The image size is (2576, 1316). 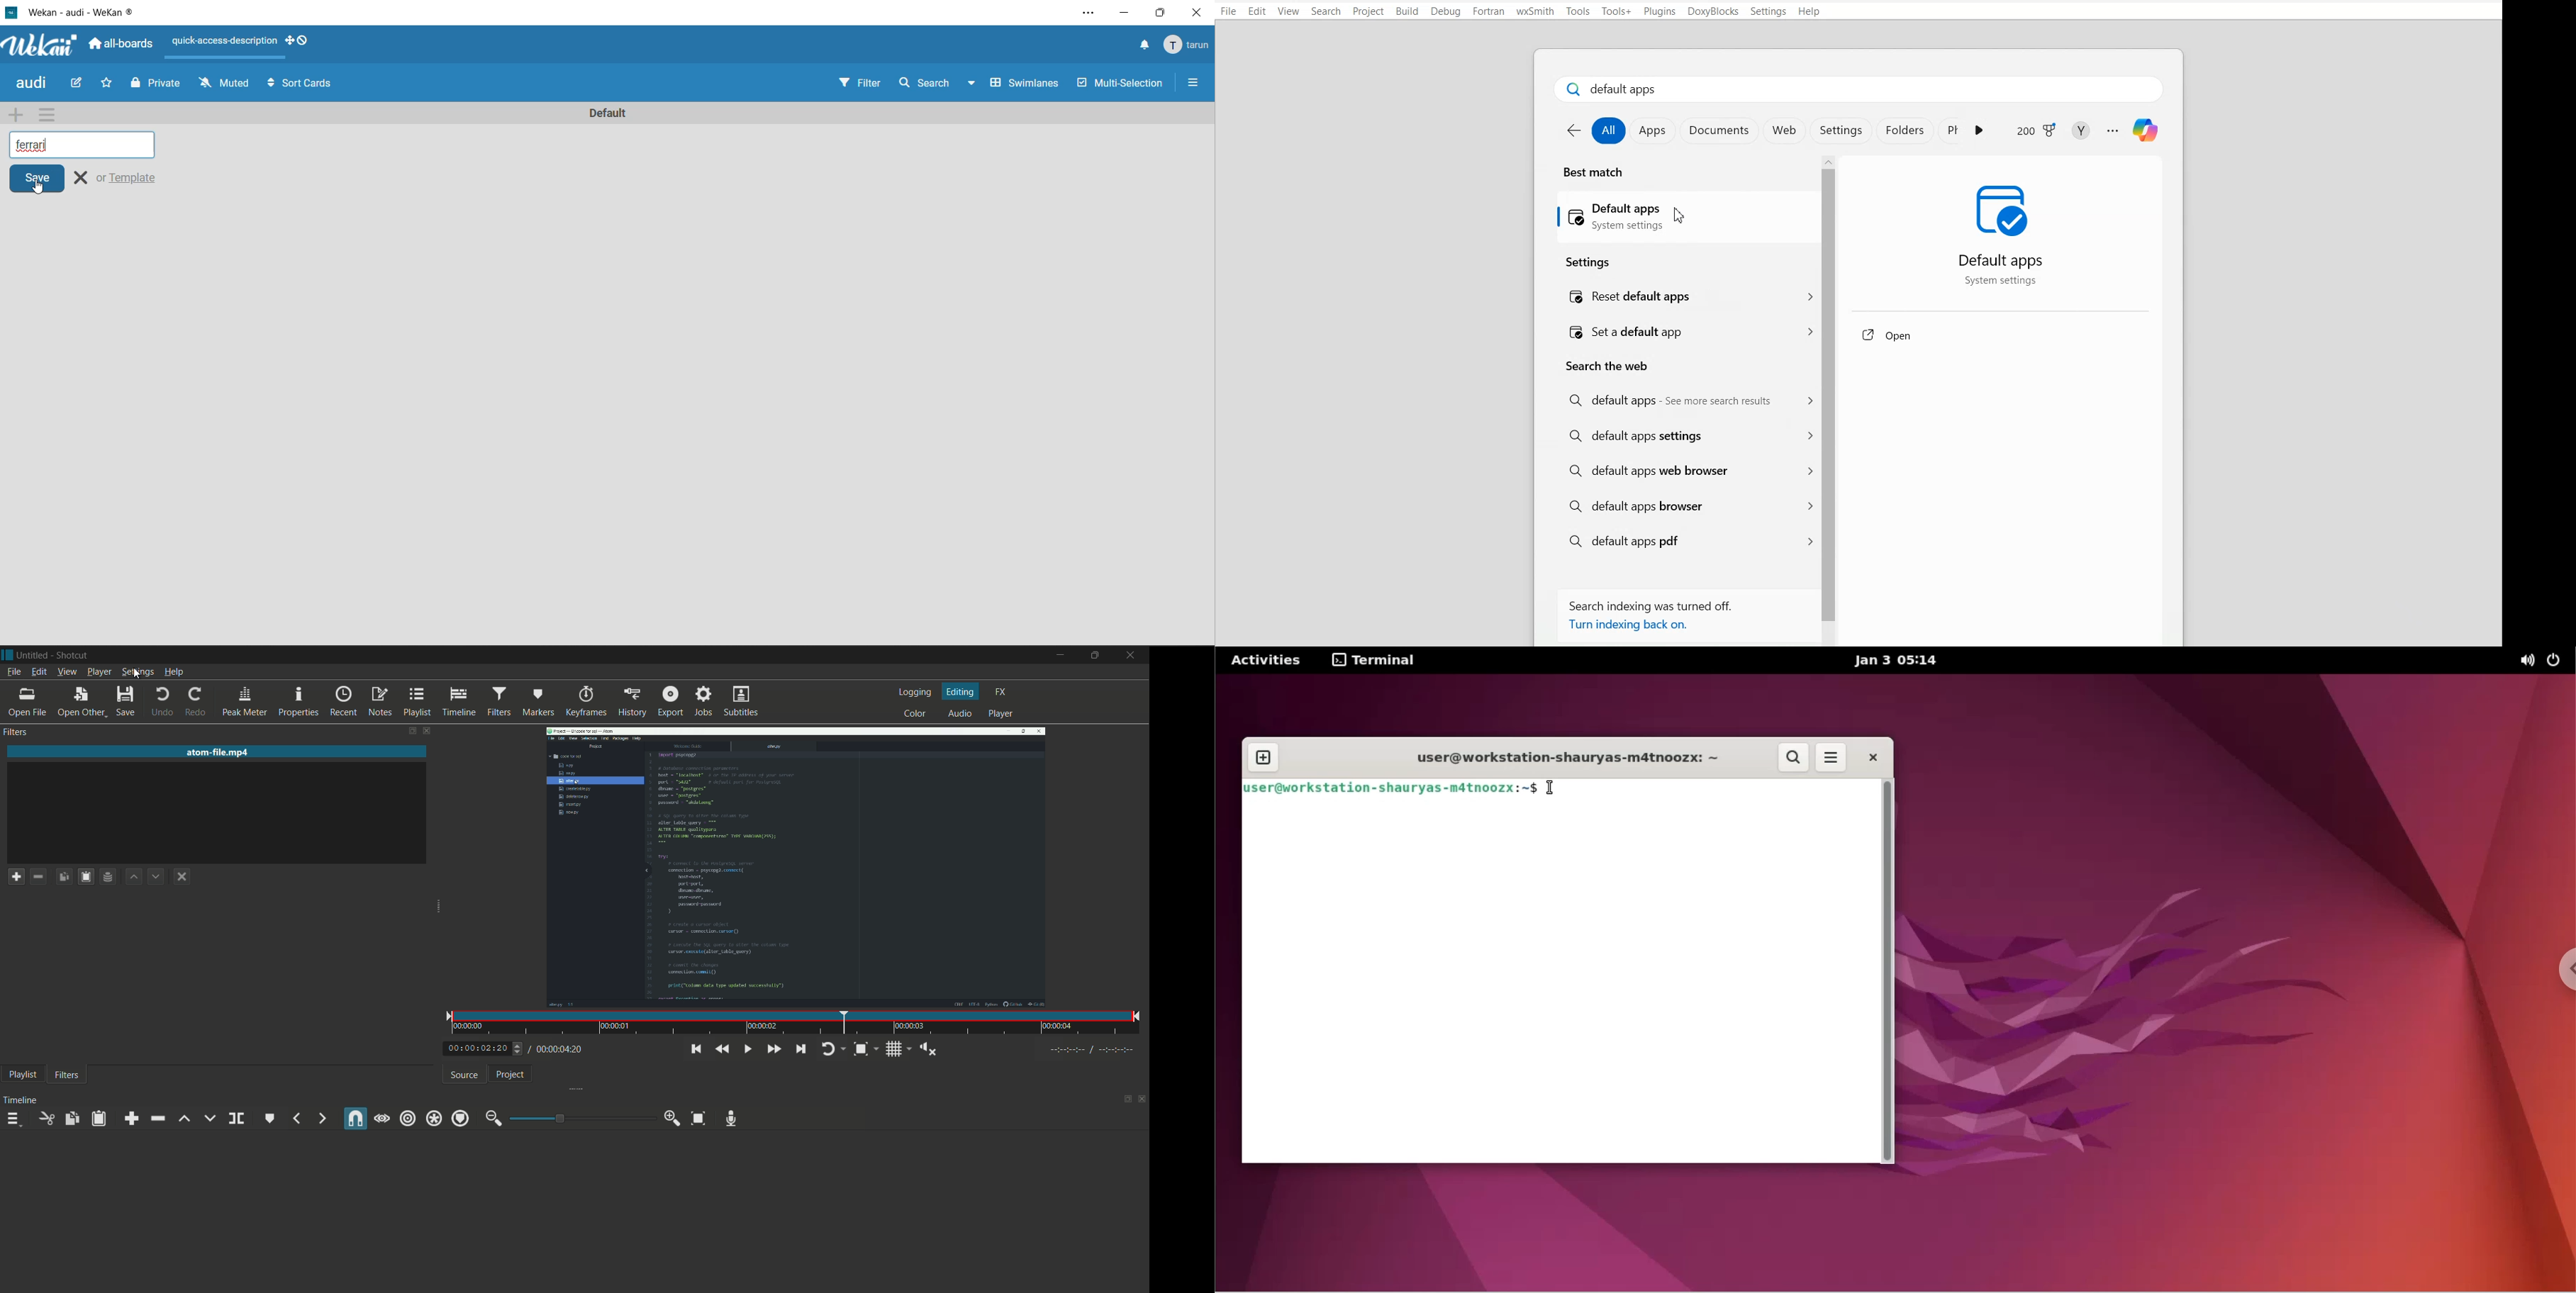 What do you see at coordinates (137, 675) in the screenshot?
I see `cursor` at bounding box center [137, 675].